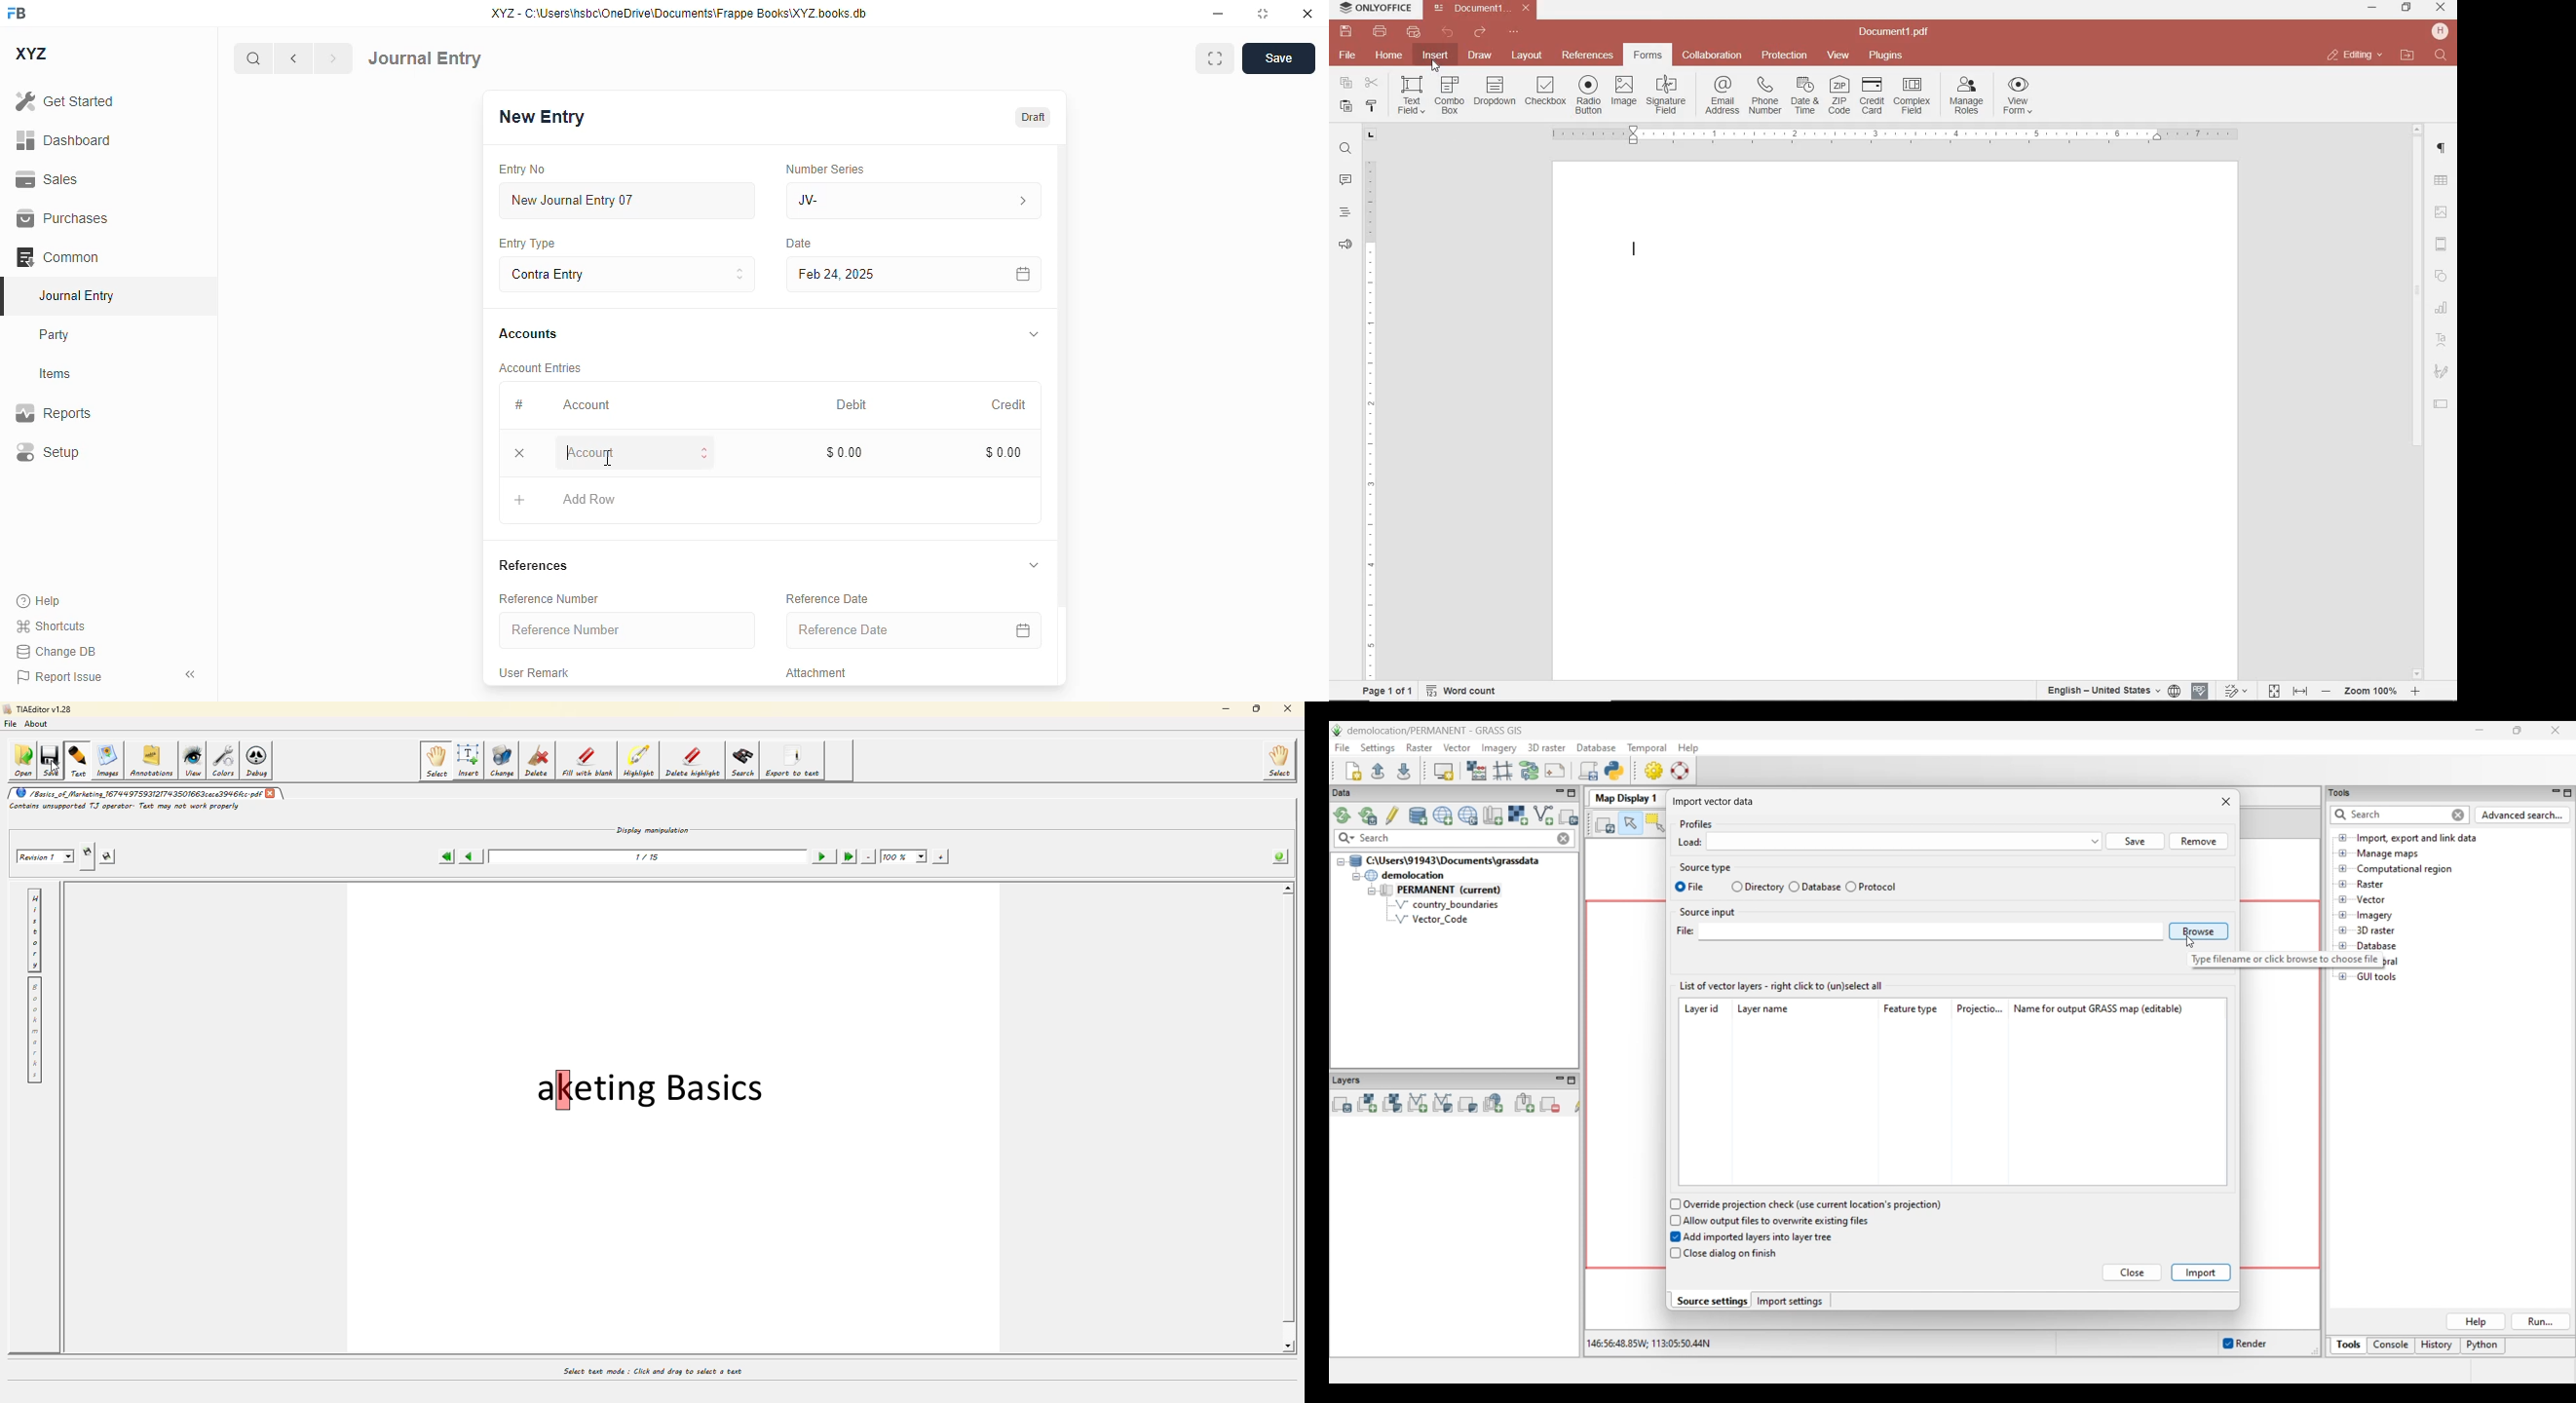 This screenshot has height=1428, width=2576. I want to click on CHART, so click(2442, 308).